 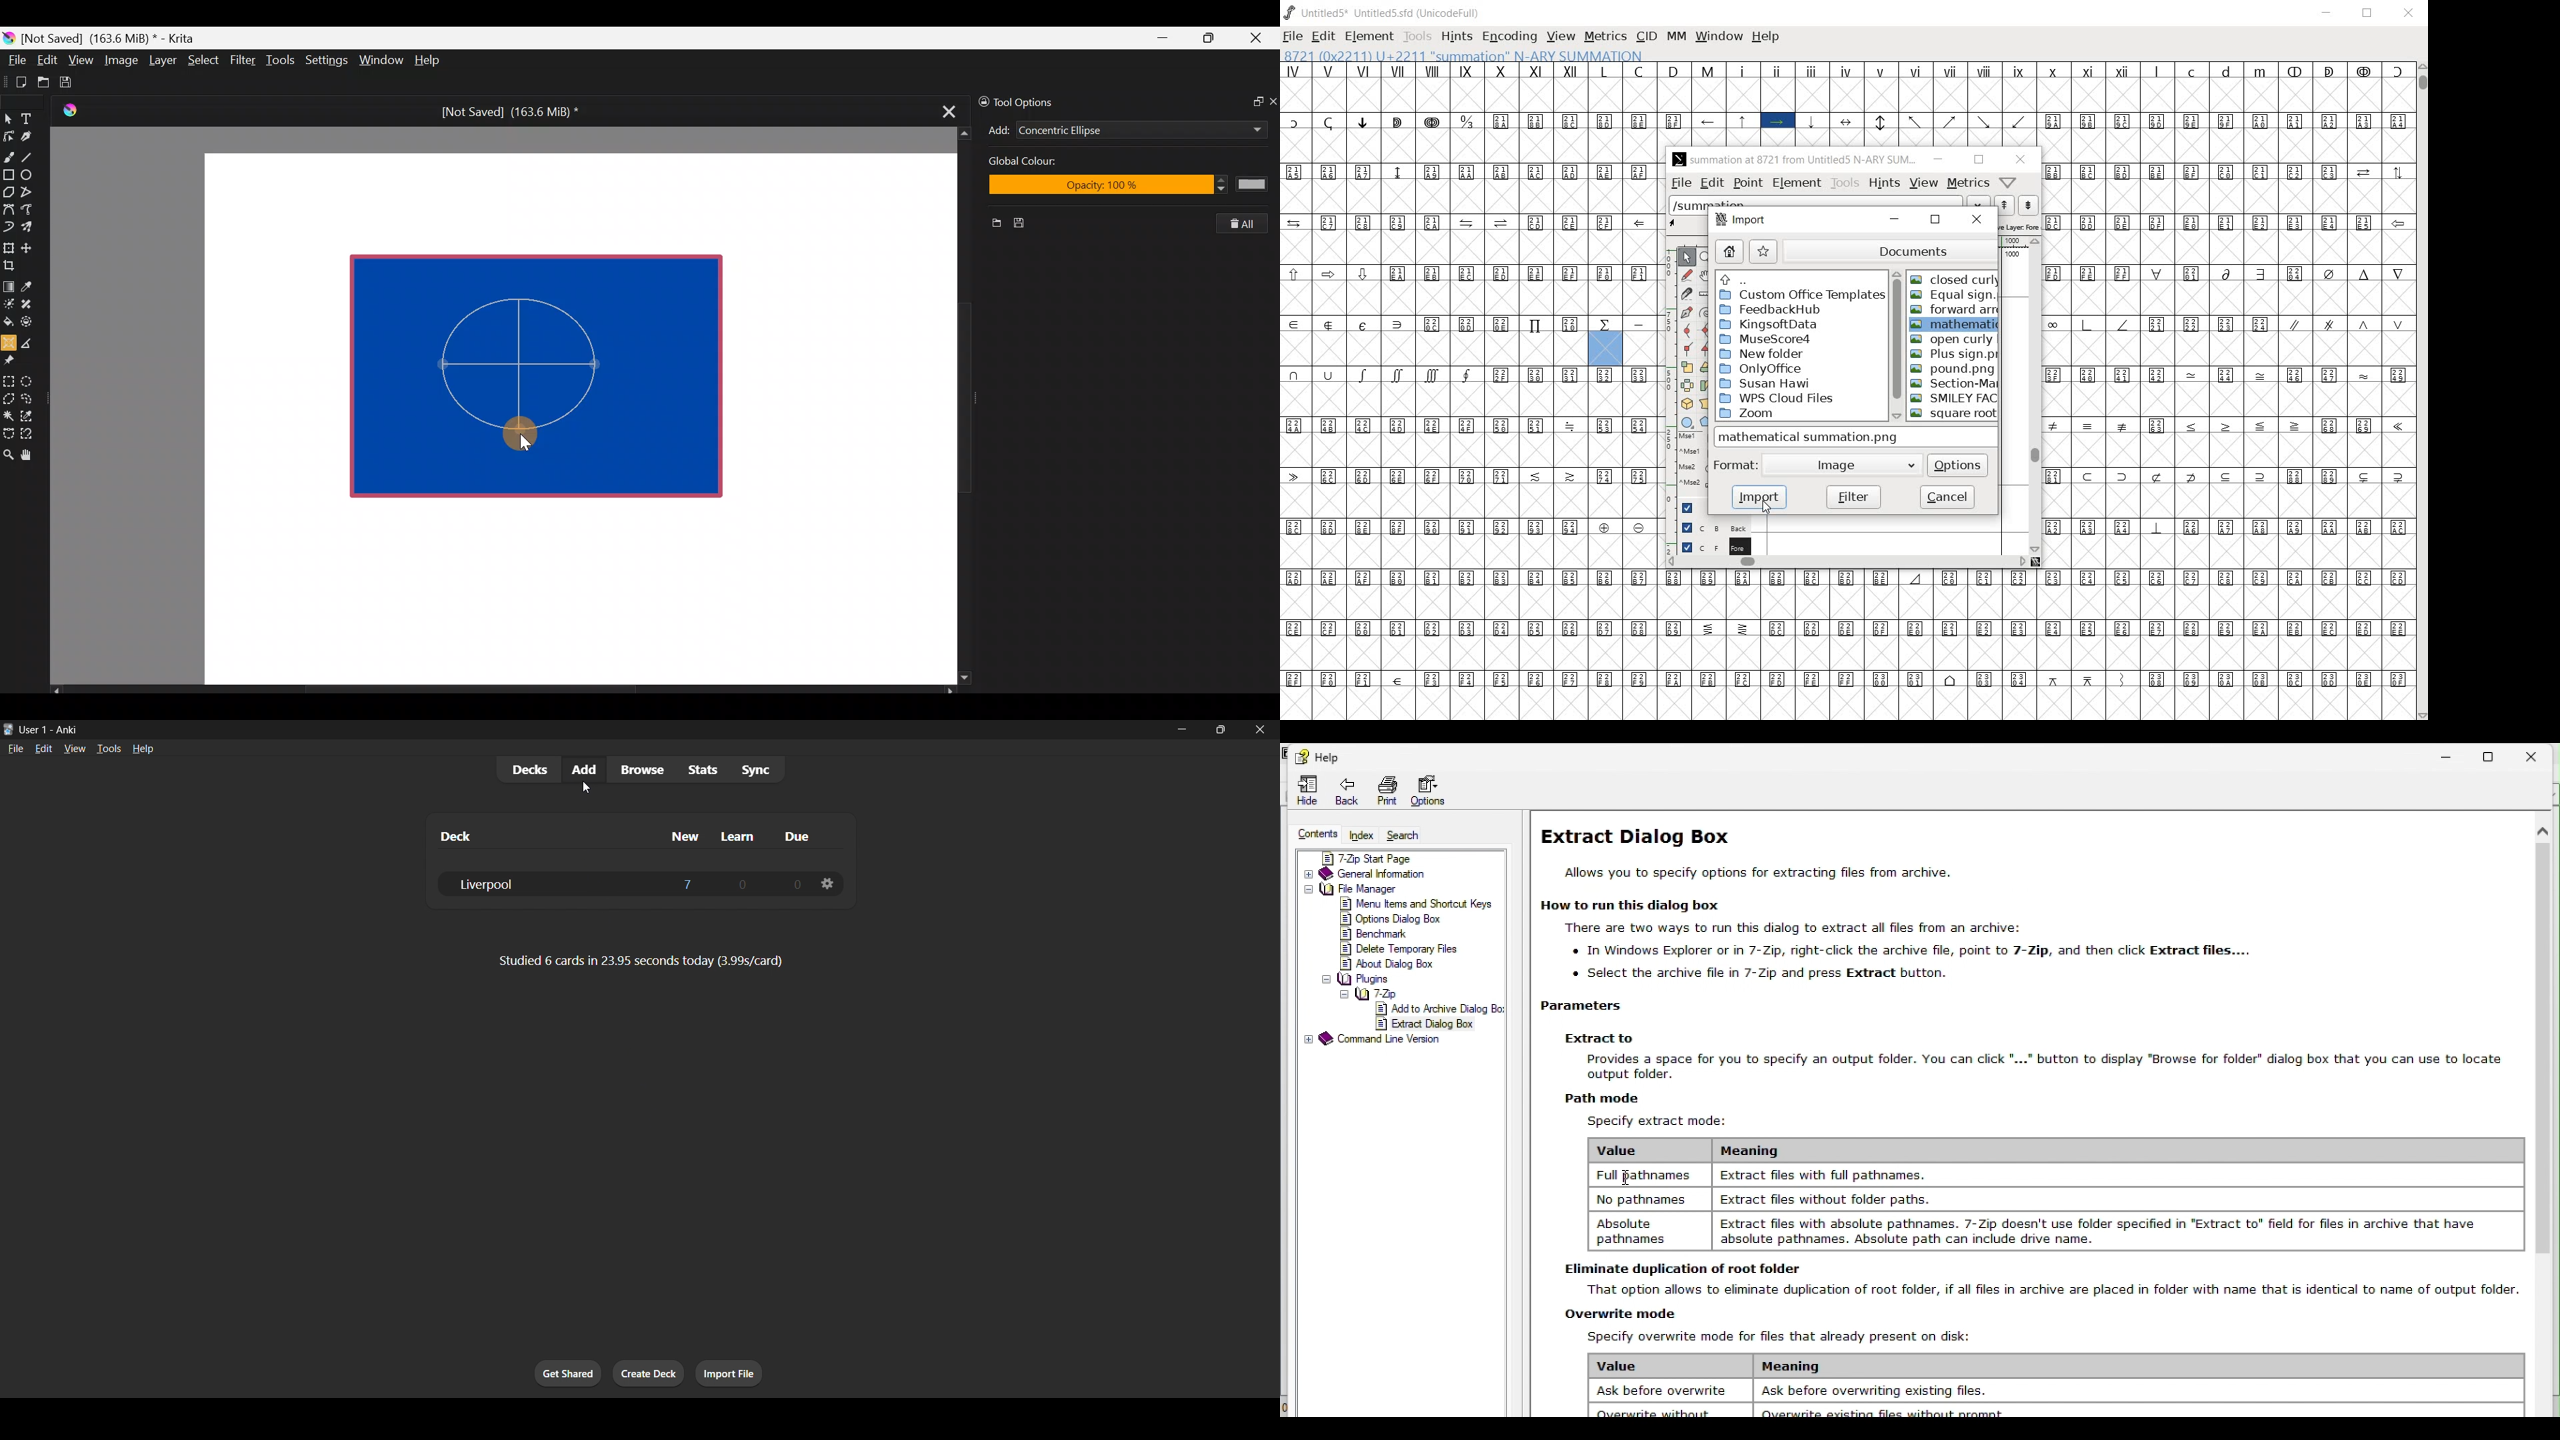 What do you see at coordinates (115, 37) in the screenshot?
I see `[Not Saved] (163.6 MiB) * - Krita` at bounding box center [115, 37].